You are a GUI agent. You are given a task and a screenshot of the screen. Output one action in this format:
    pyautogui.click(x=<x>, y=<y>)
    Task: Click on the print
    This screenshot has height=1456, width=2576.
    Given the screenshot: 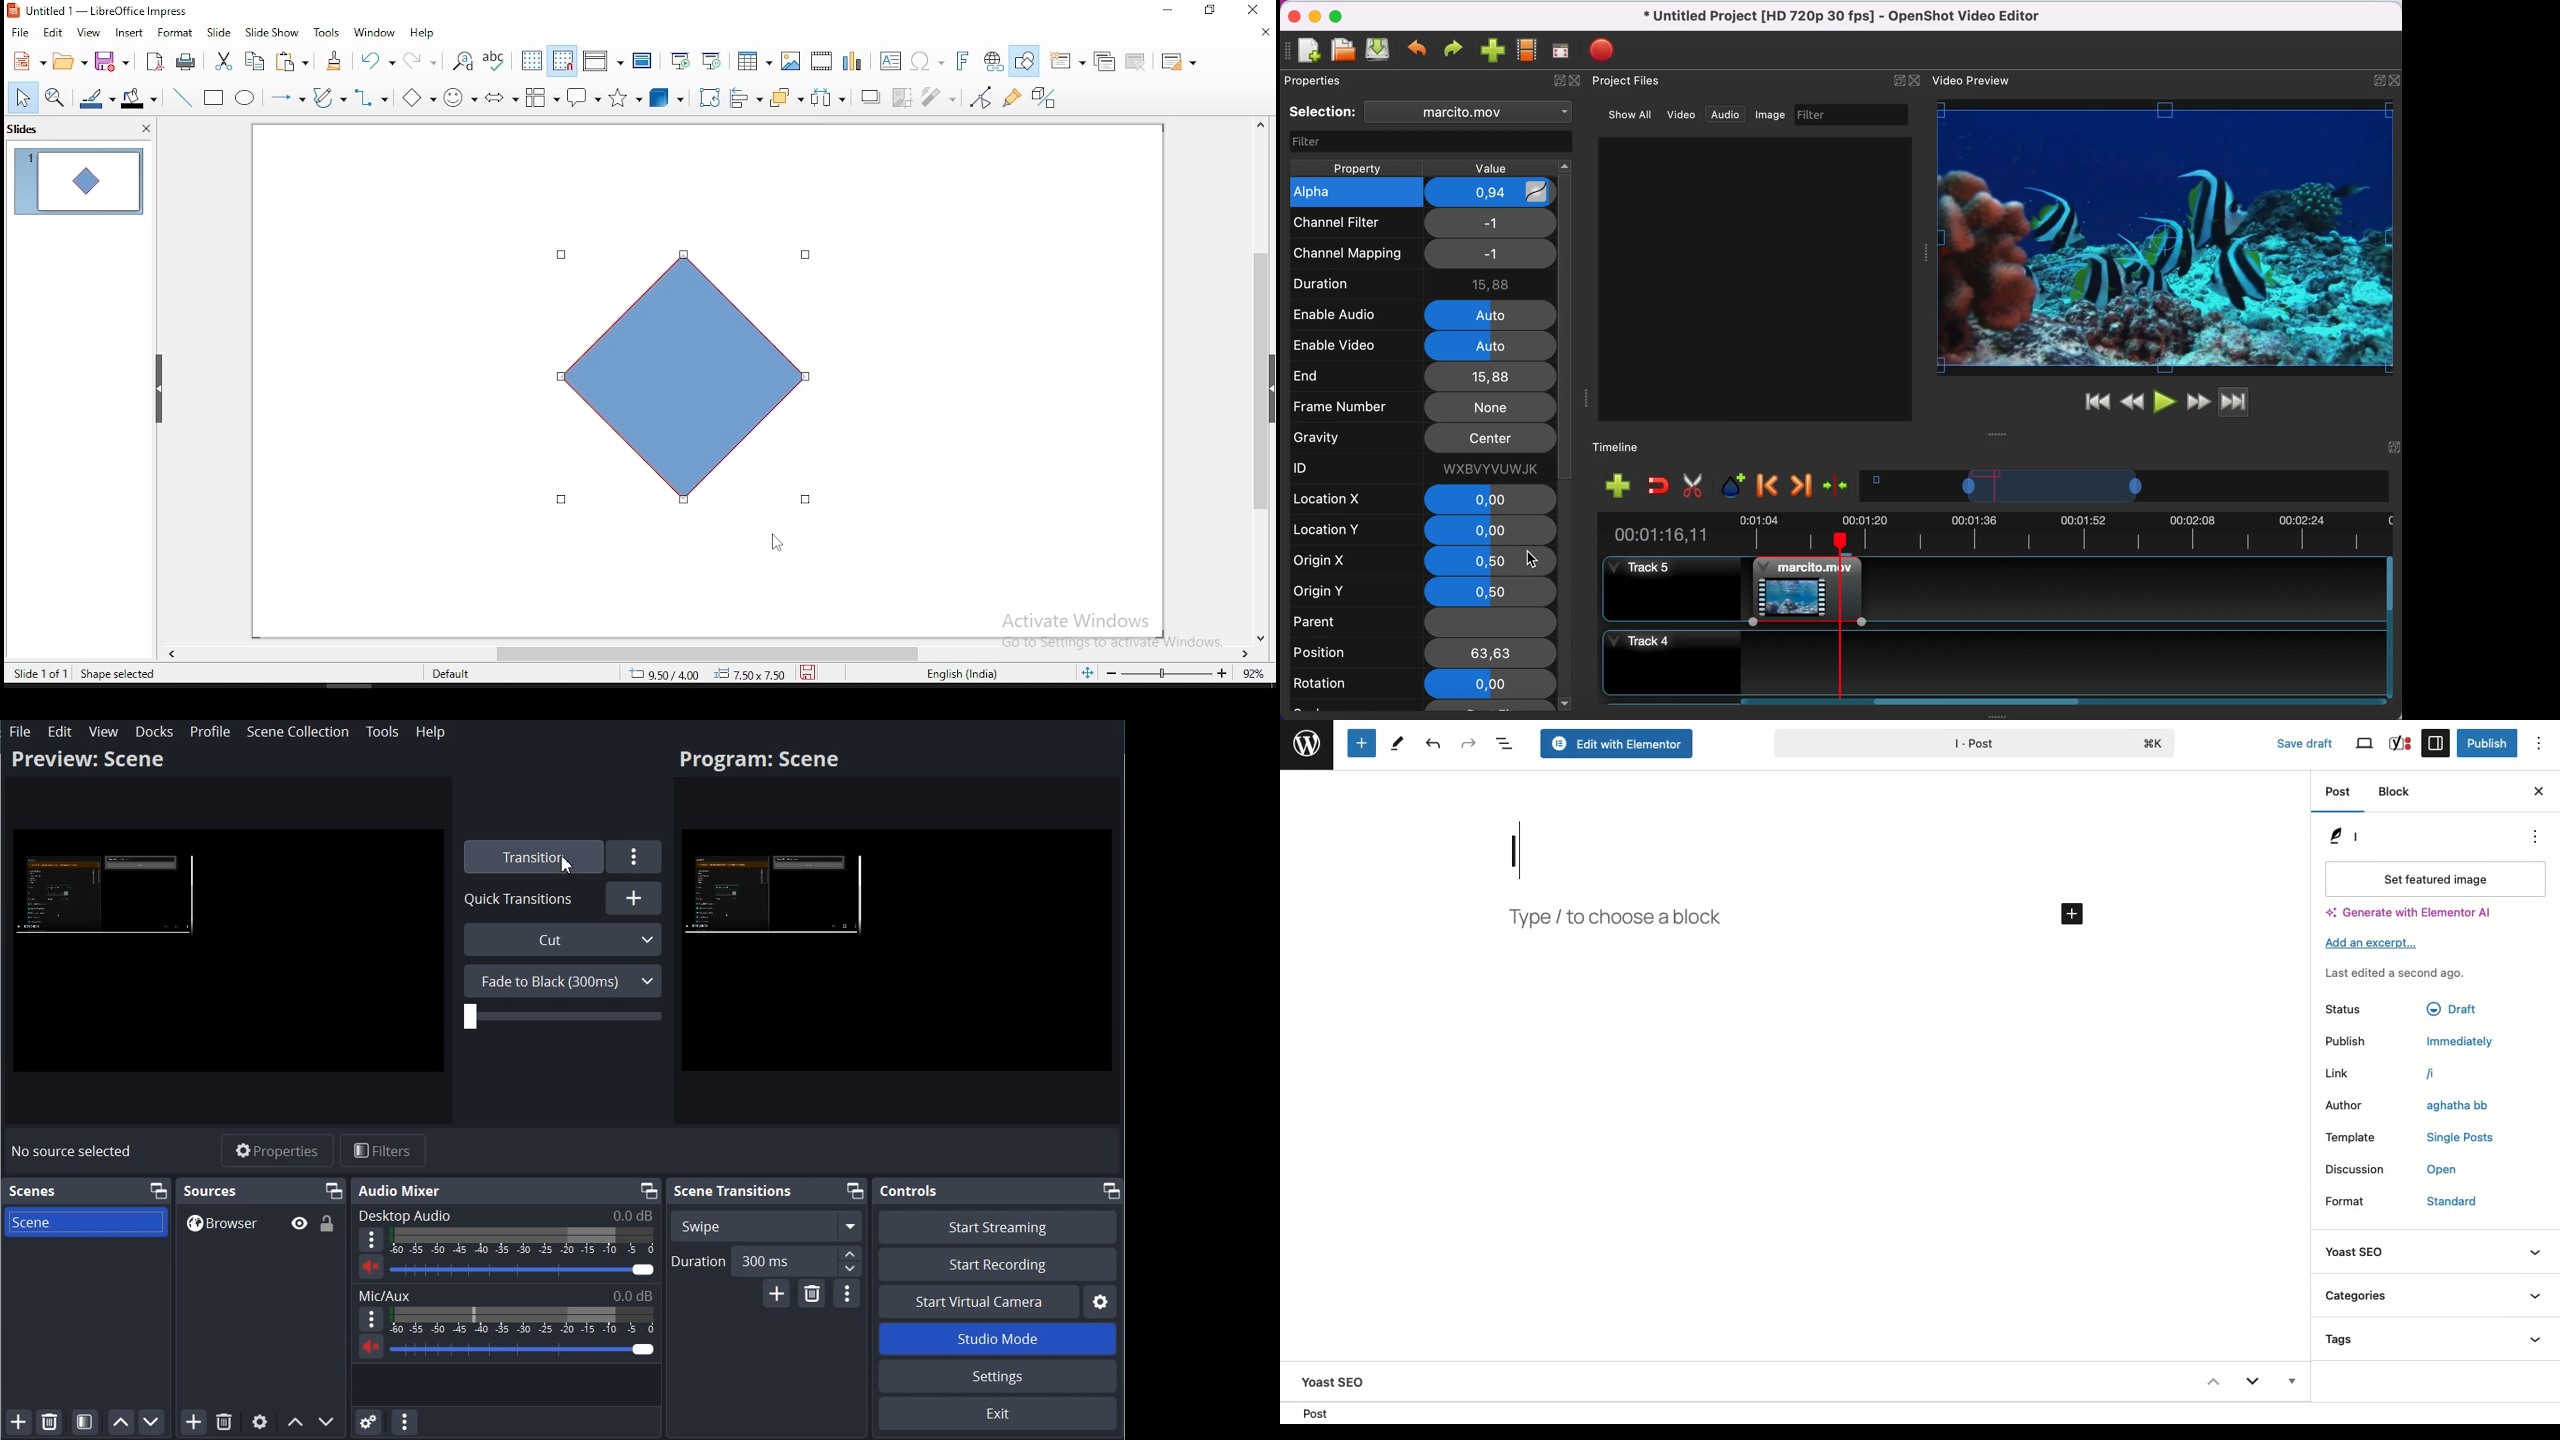 What is the action you would take?
    pyautogui.click(x=187, y=60)
    